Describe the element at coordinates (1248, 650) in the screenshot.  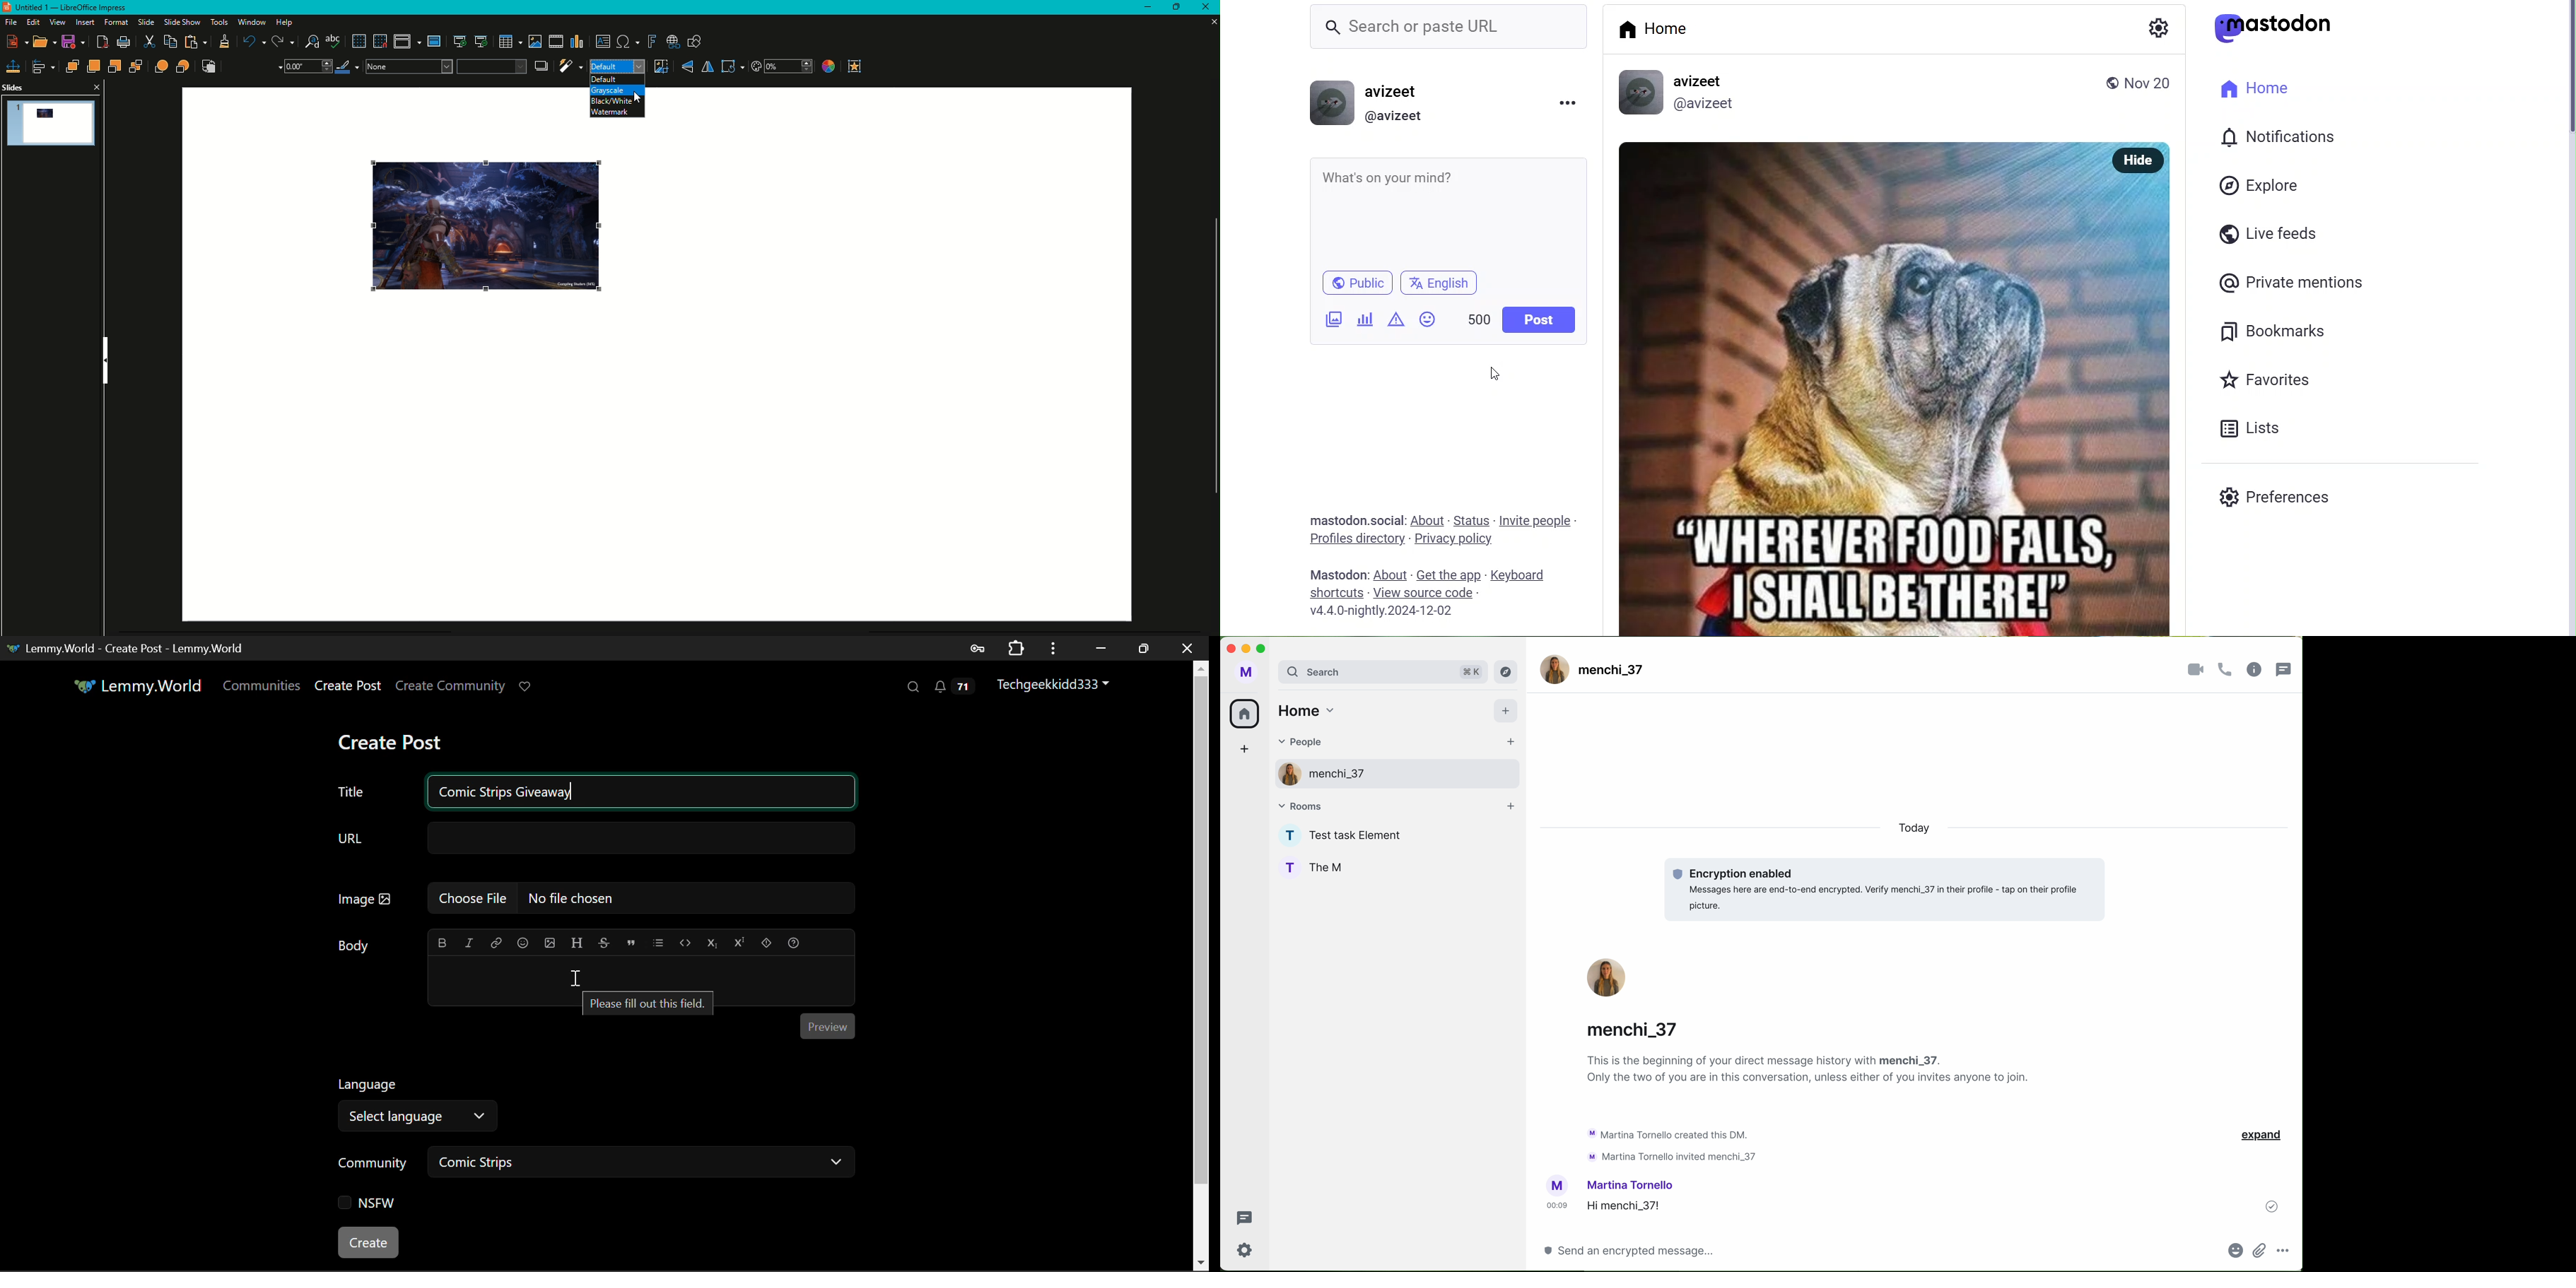
I see `minimize` at that location.